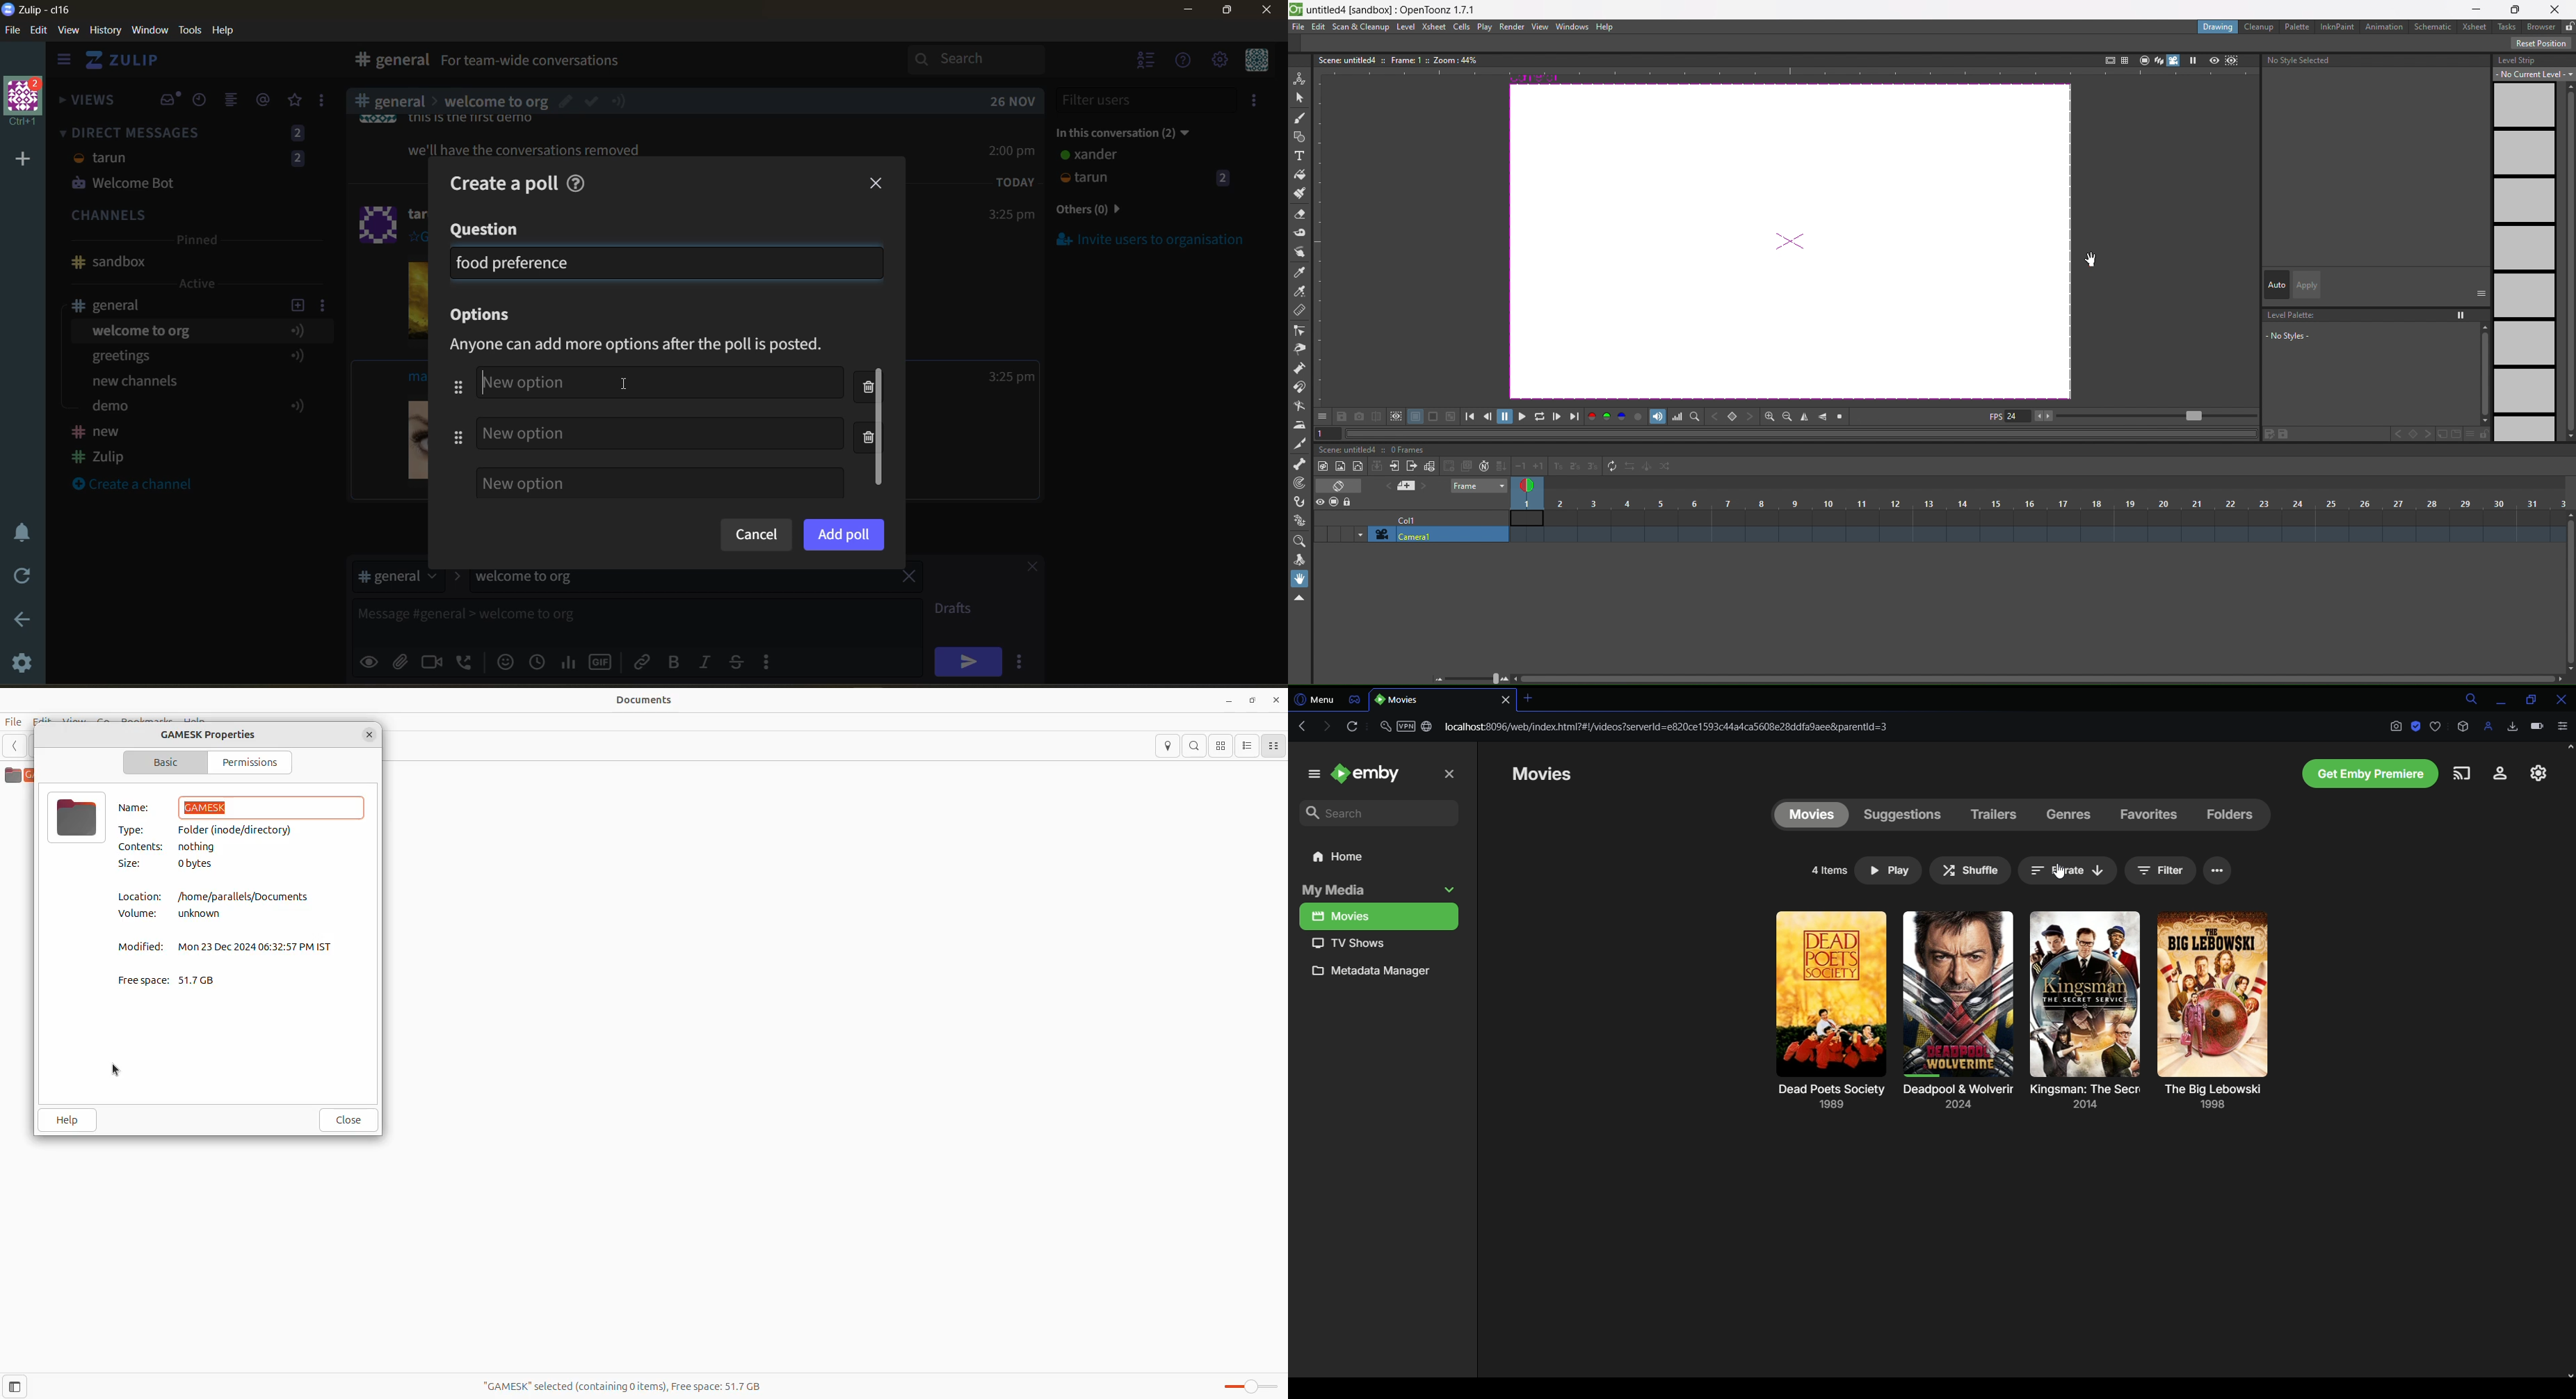 The image size is (2576, 1400). Describe the element at coordinates (2394, 728) in the screenshot. I see `Screenshot` at that location.